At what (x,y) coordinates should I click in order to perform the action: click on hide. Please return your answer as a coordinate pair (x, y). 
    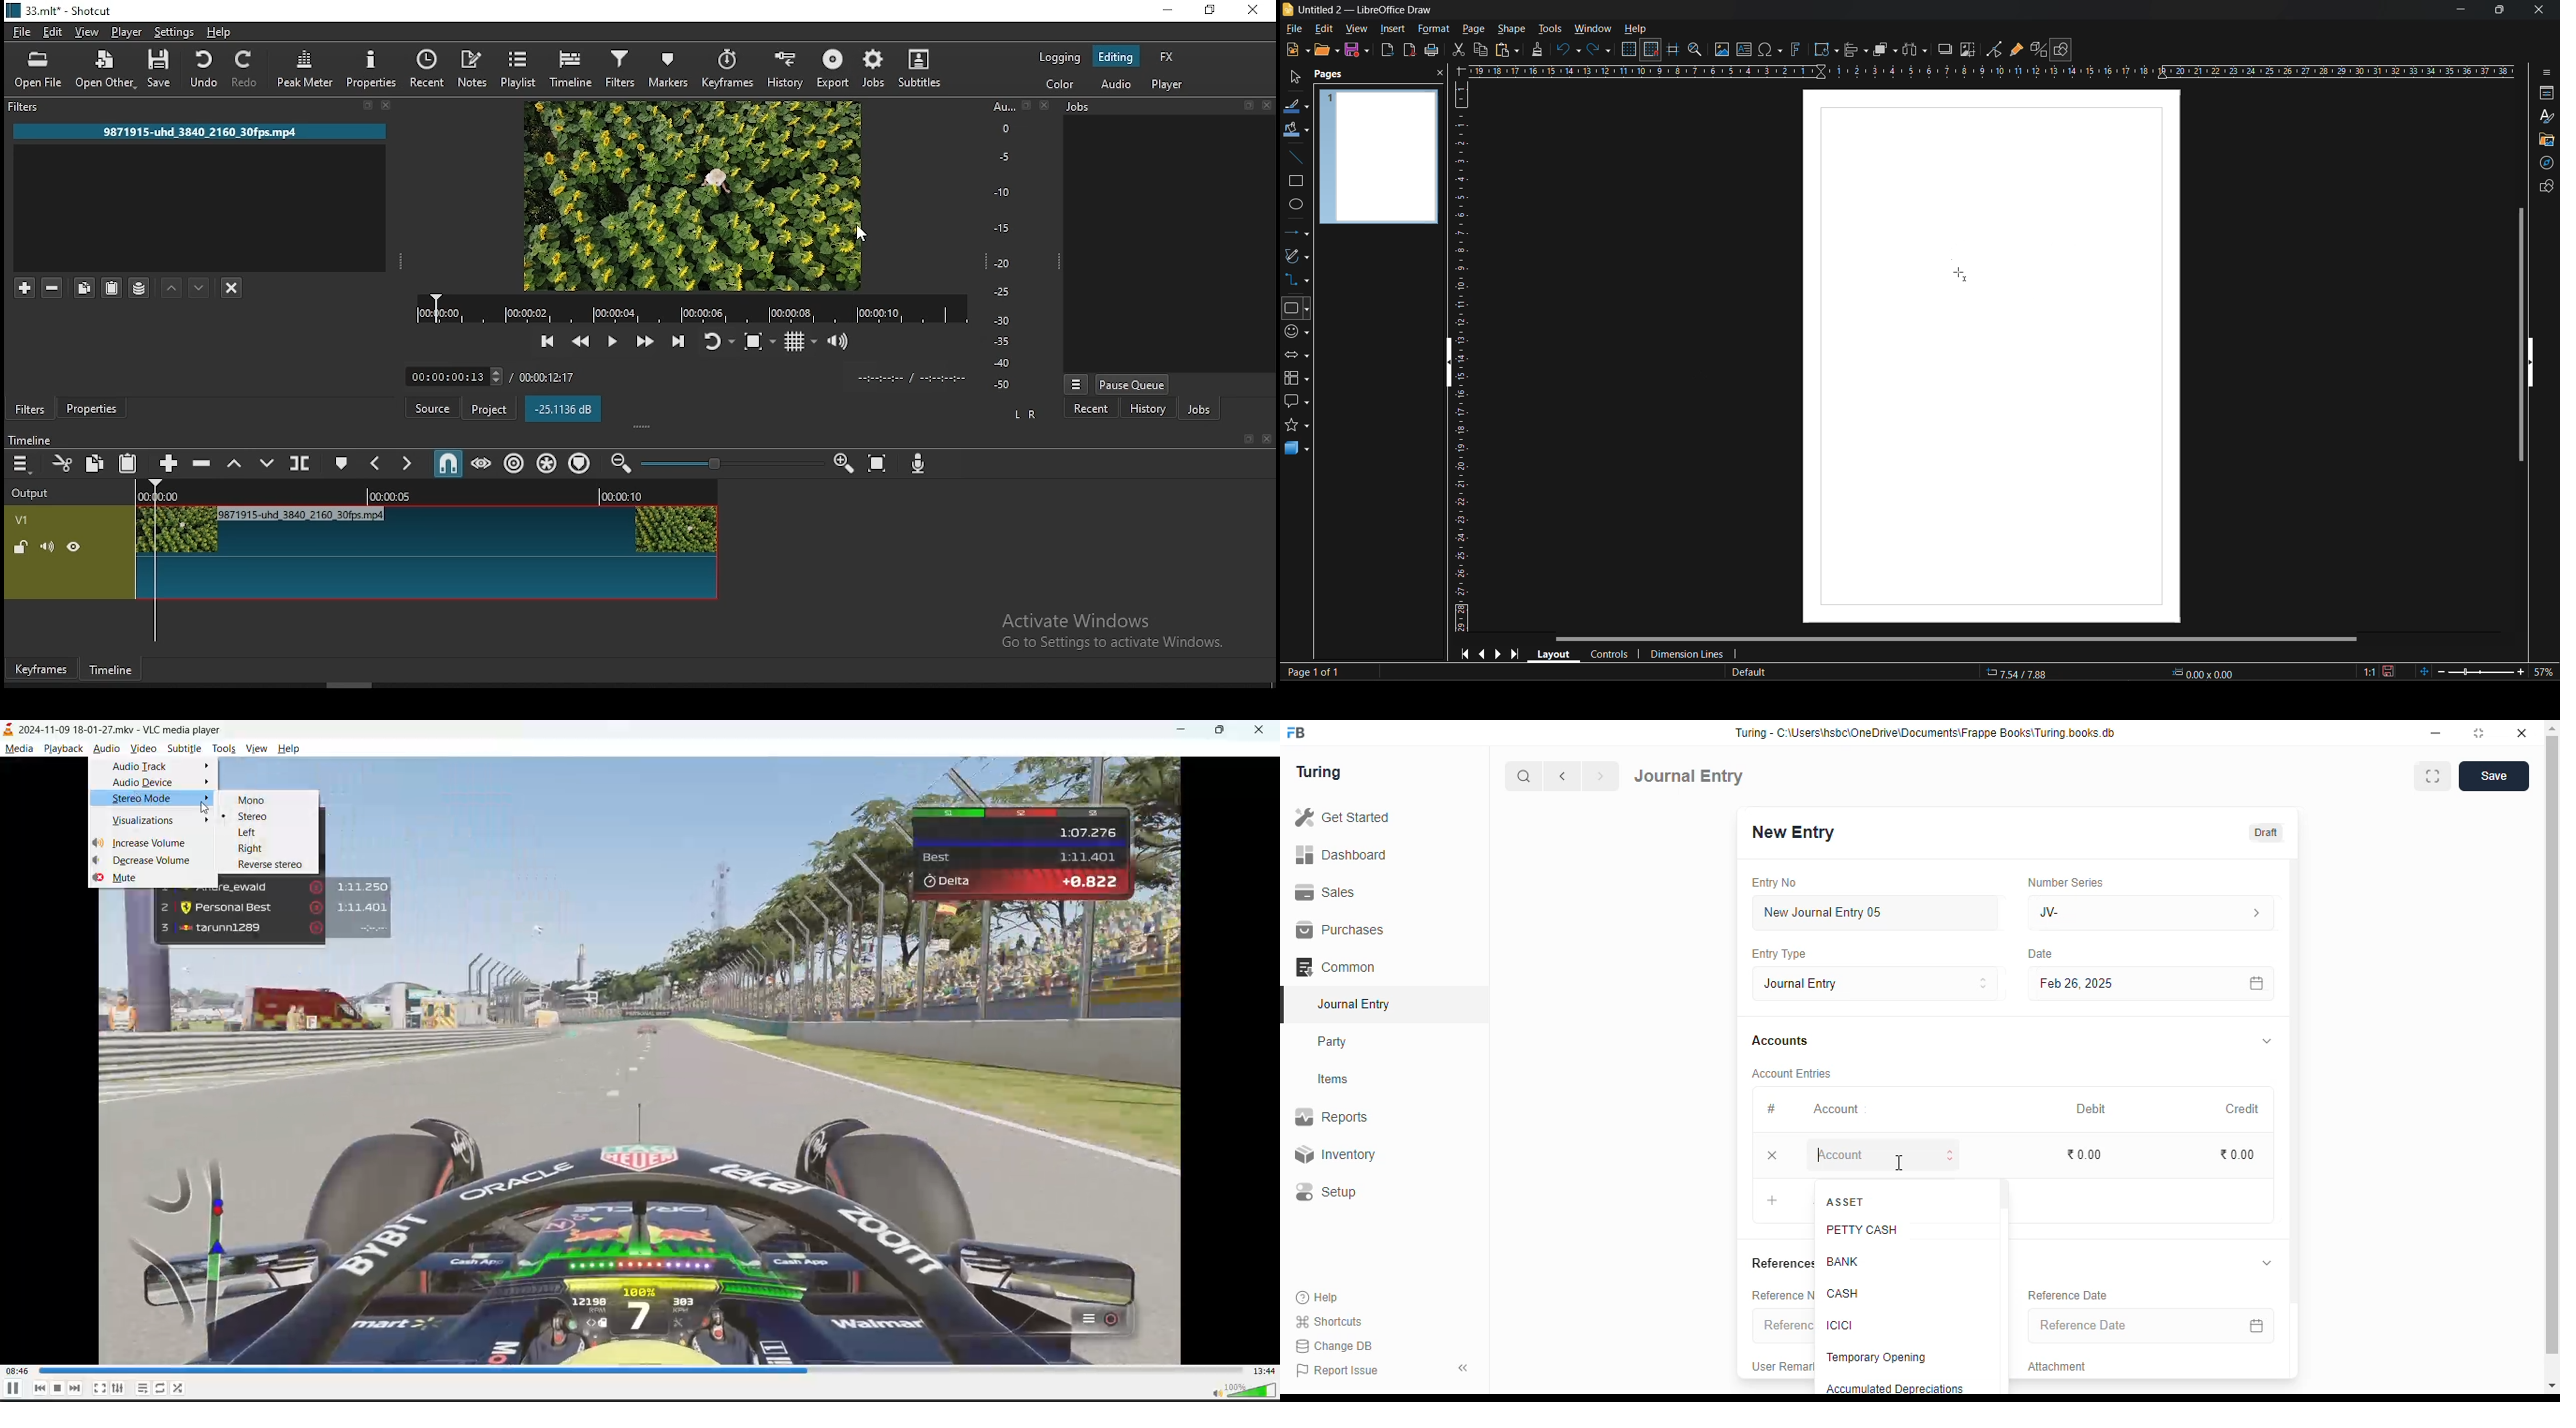
    Looking at the image, I should click on (1451, 366).